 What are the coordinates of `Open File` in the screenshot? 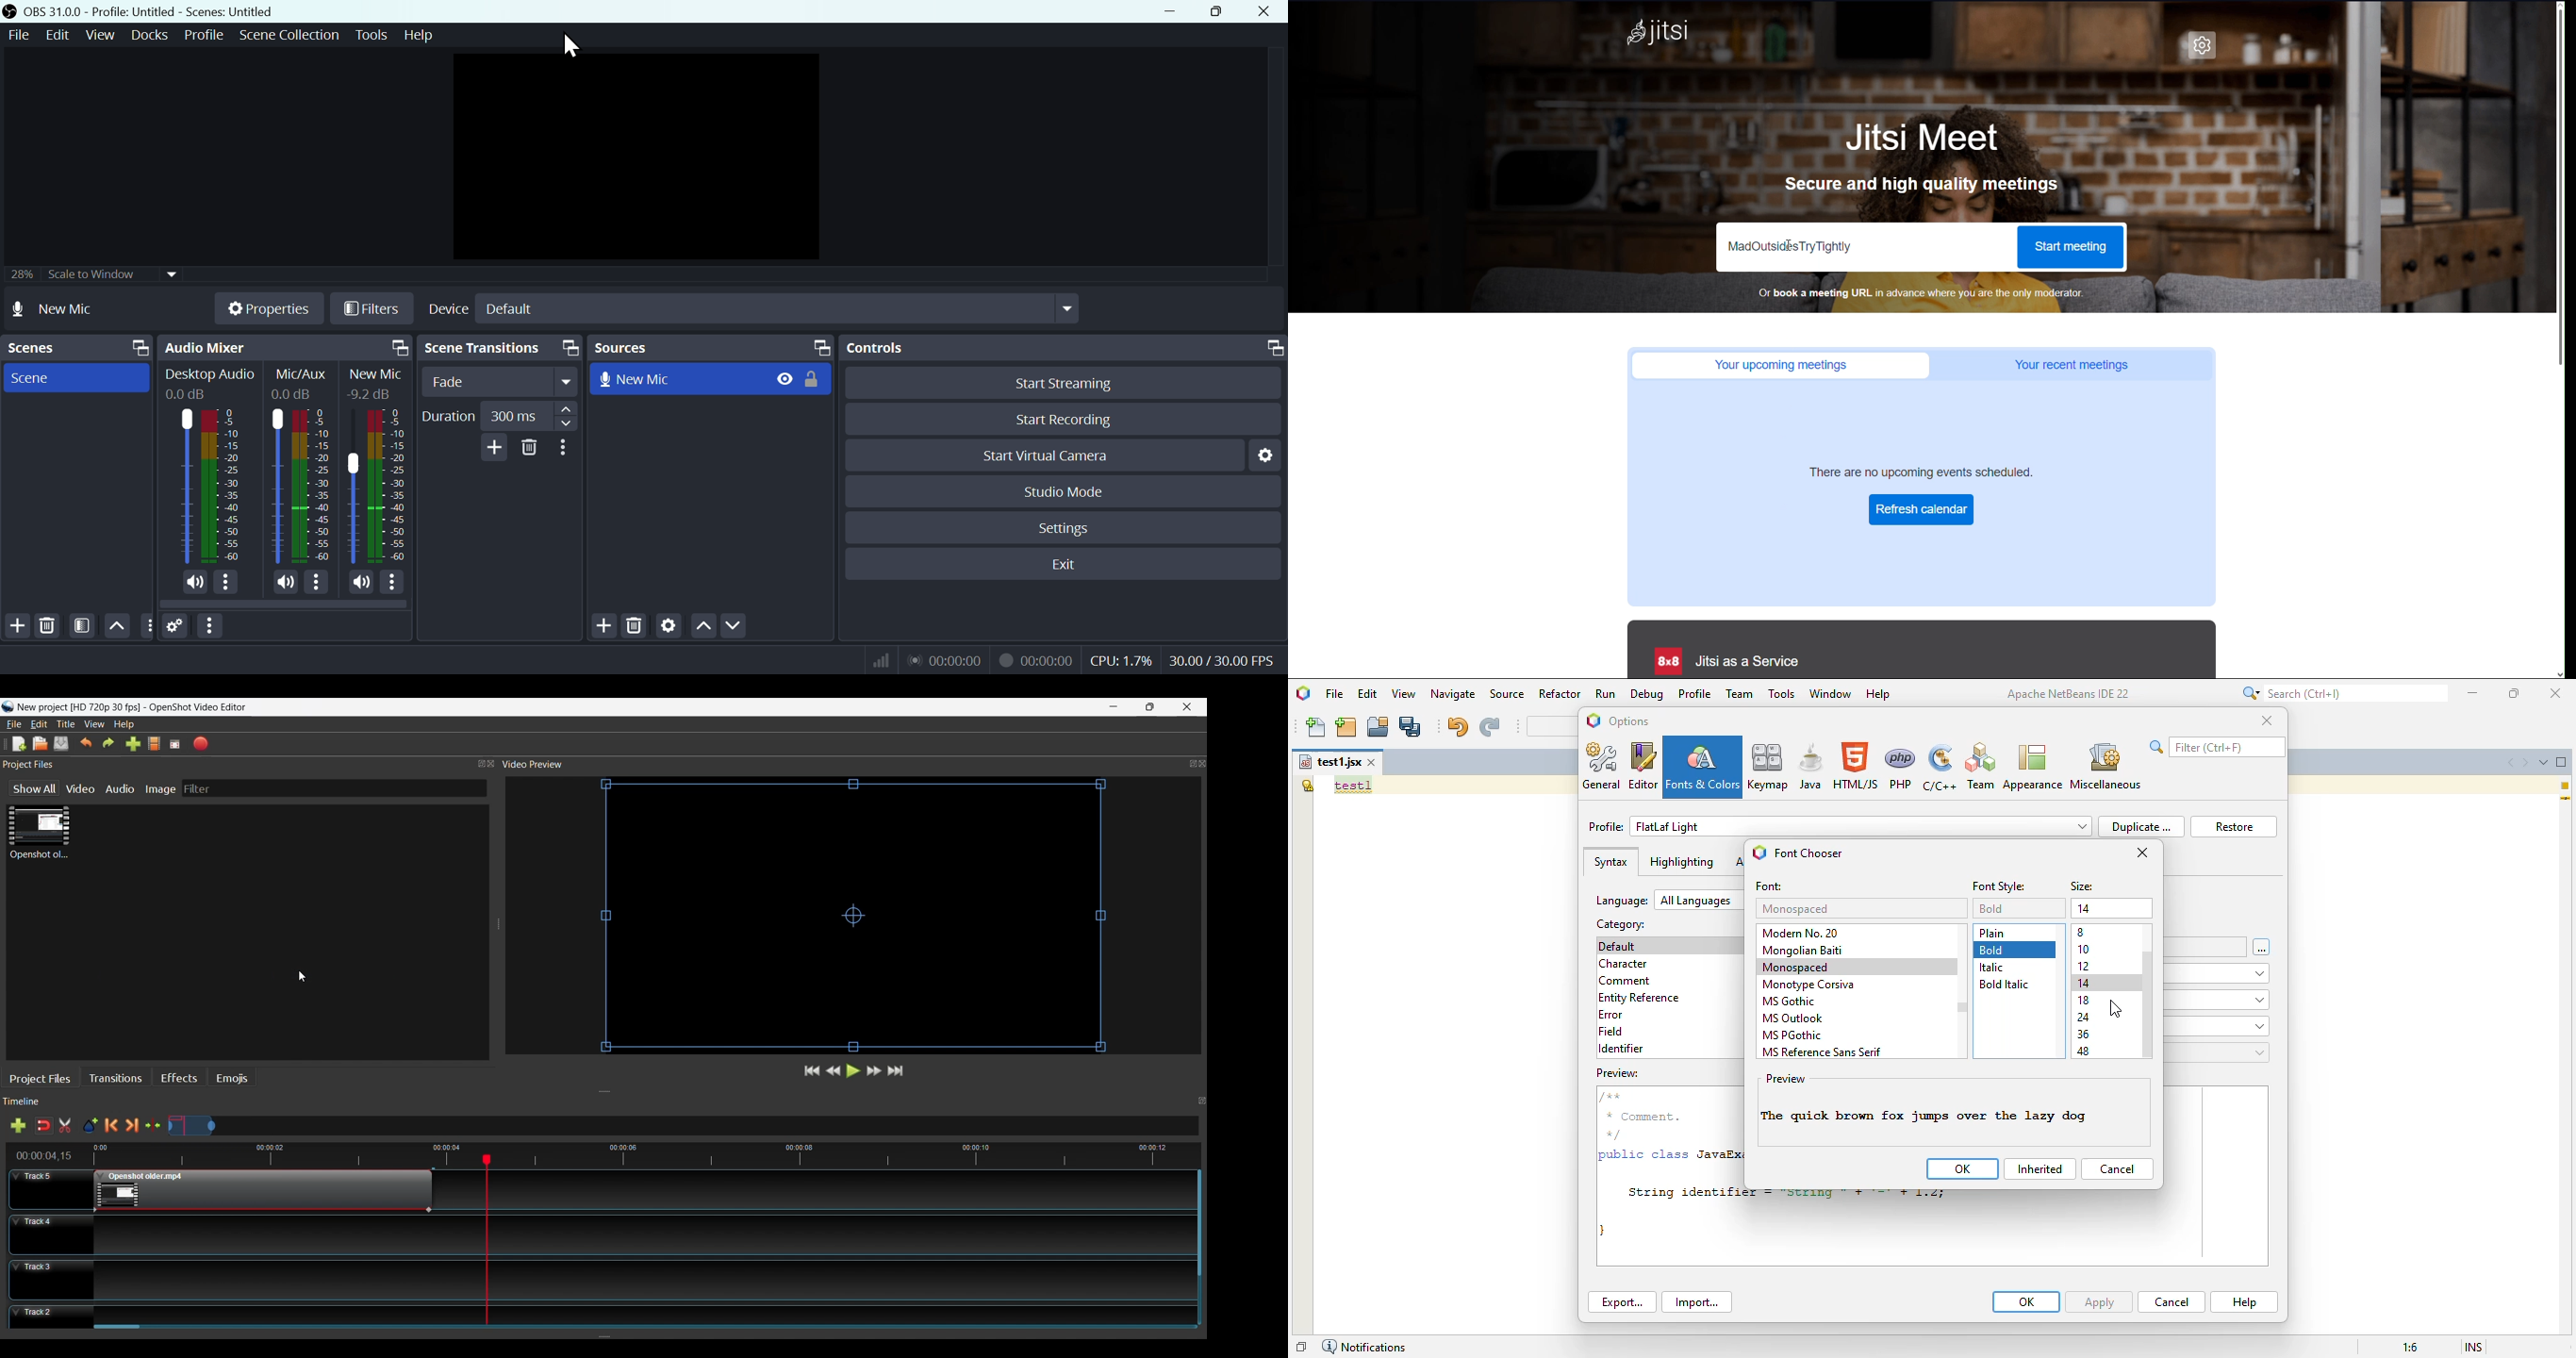 It's located at (40, 744).